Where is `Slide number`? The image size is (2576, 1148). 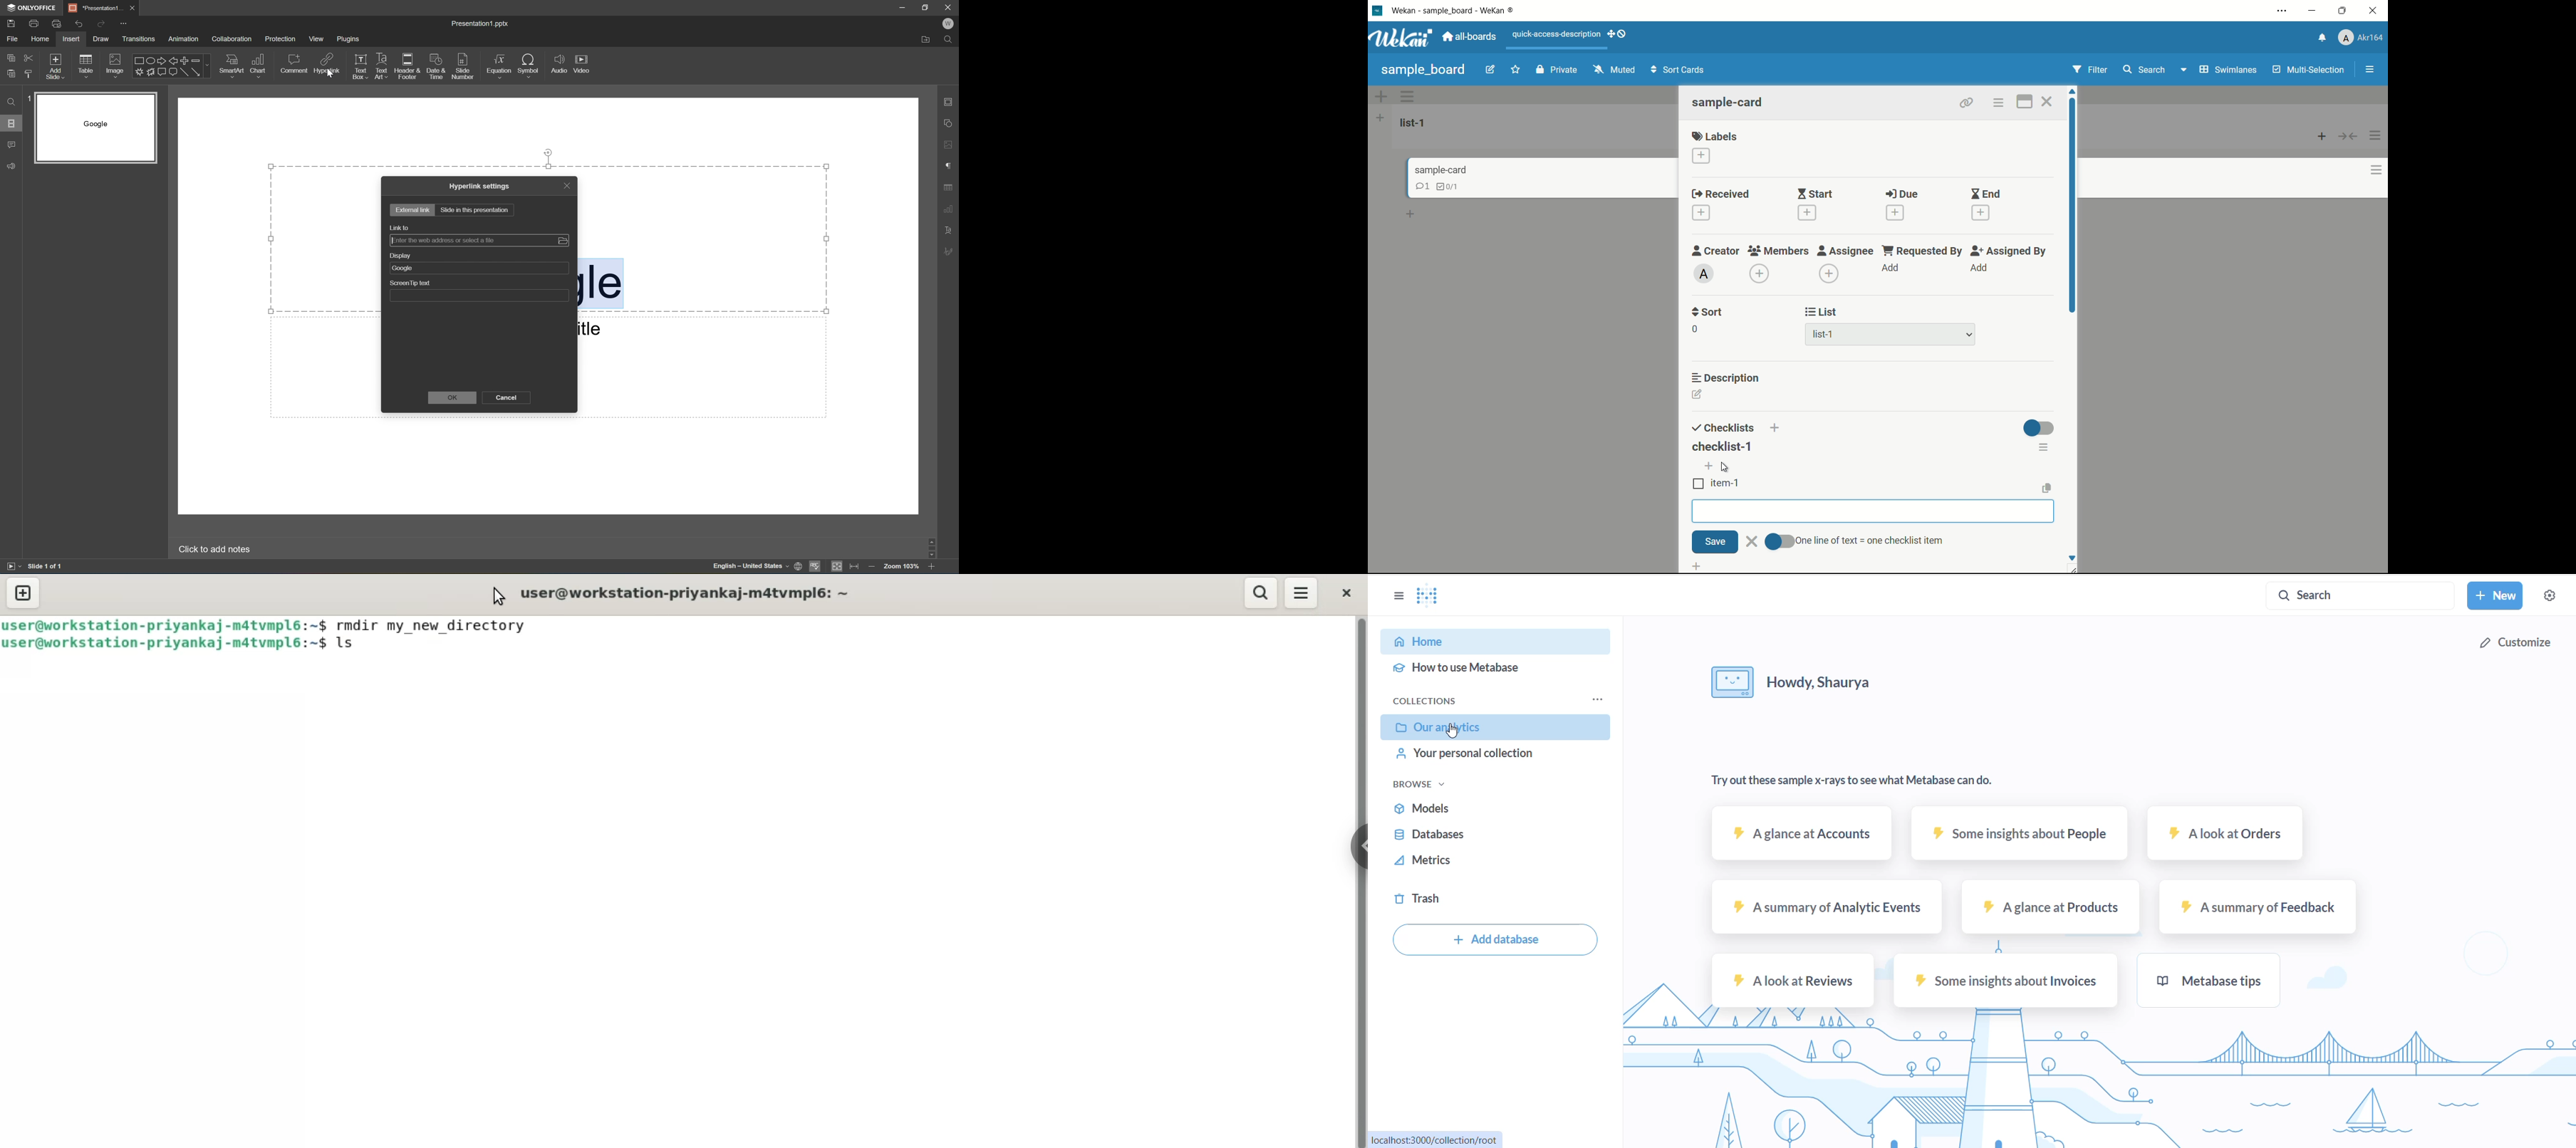 Slide number is located at coordinates (465, 65).